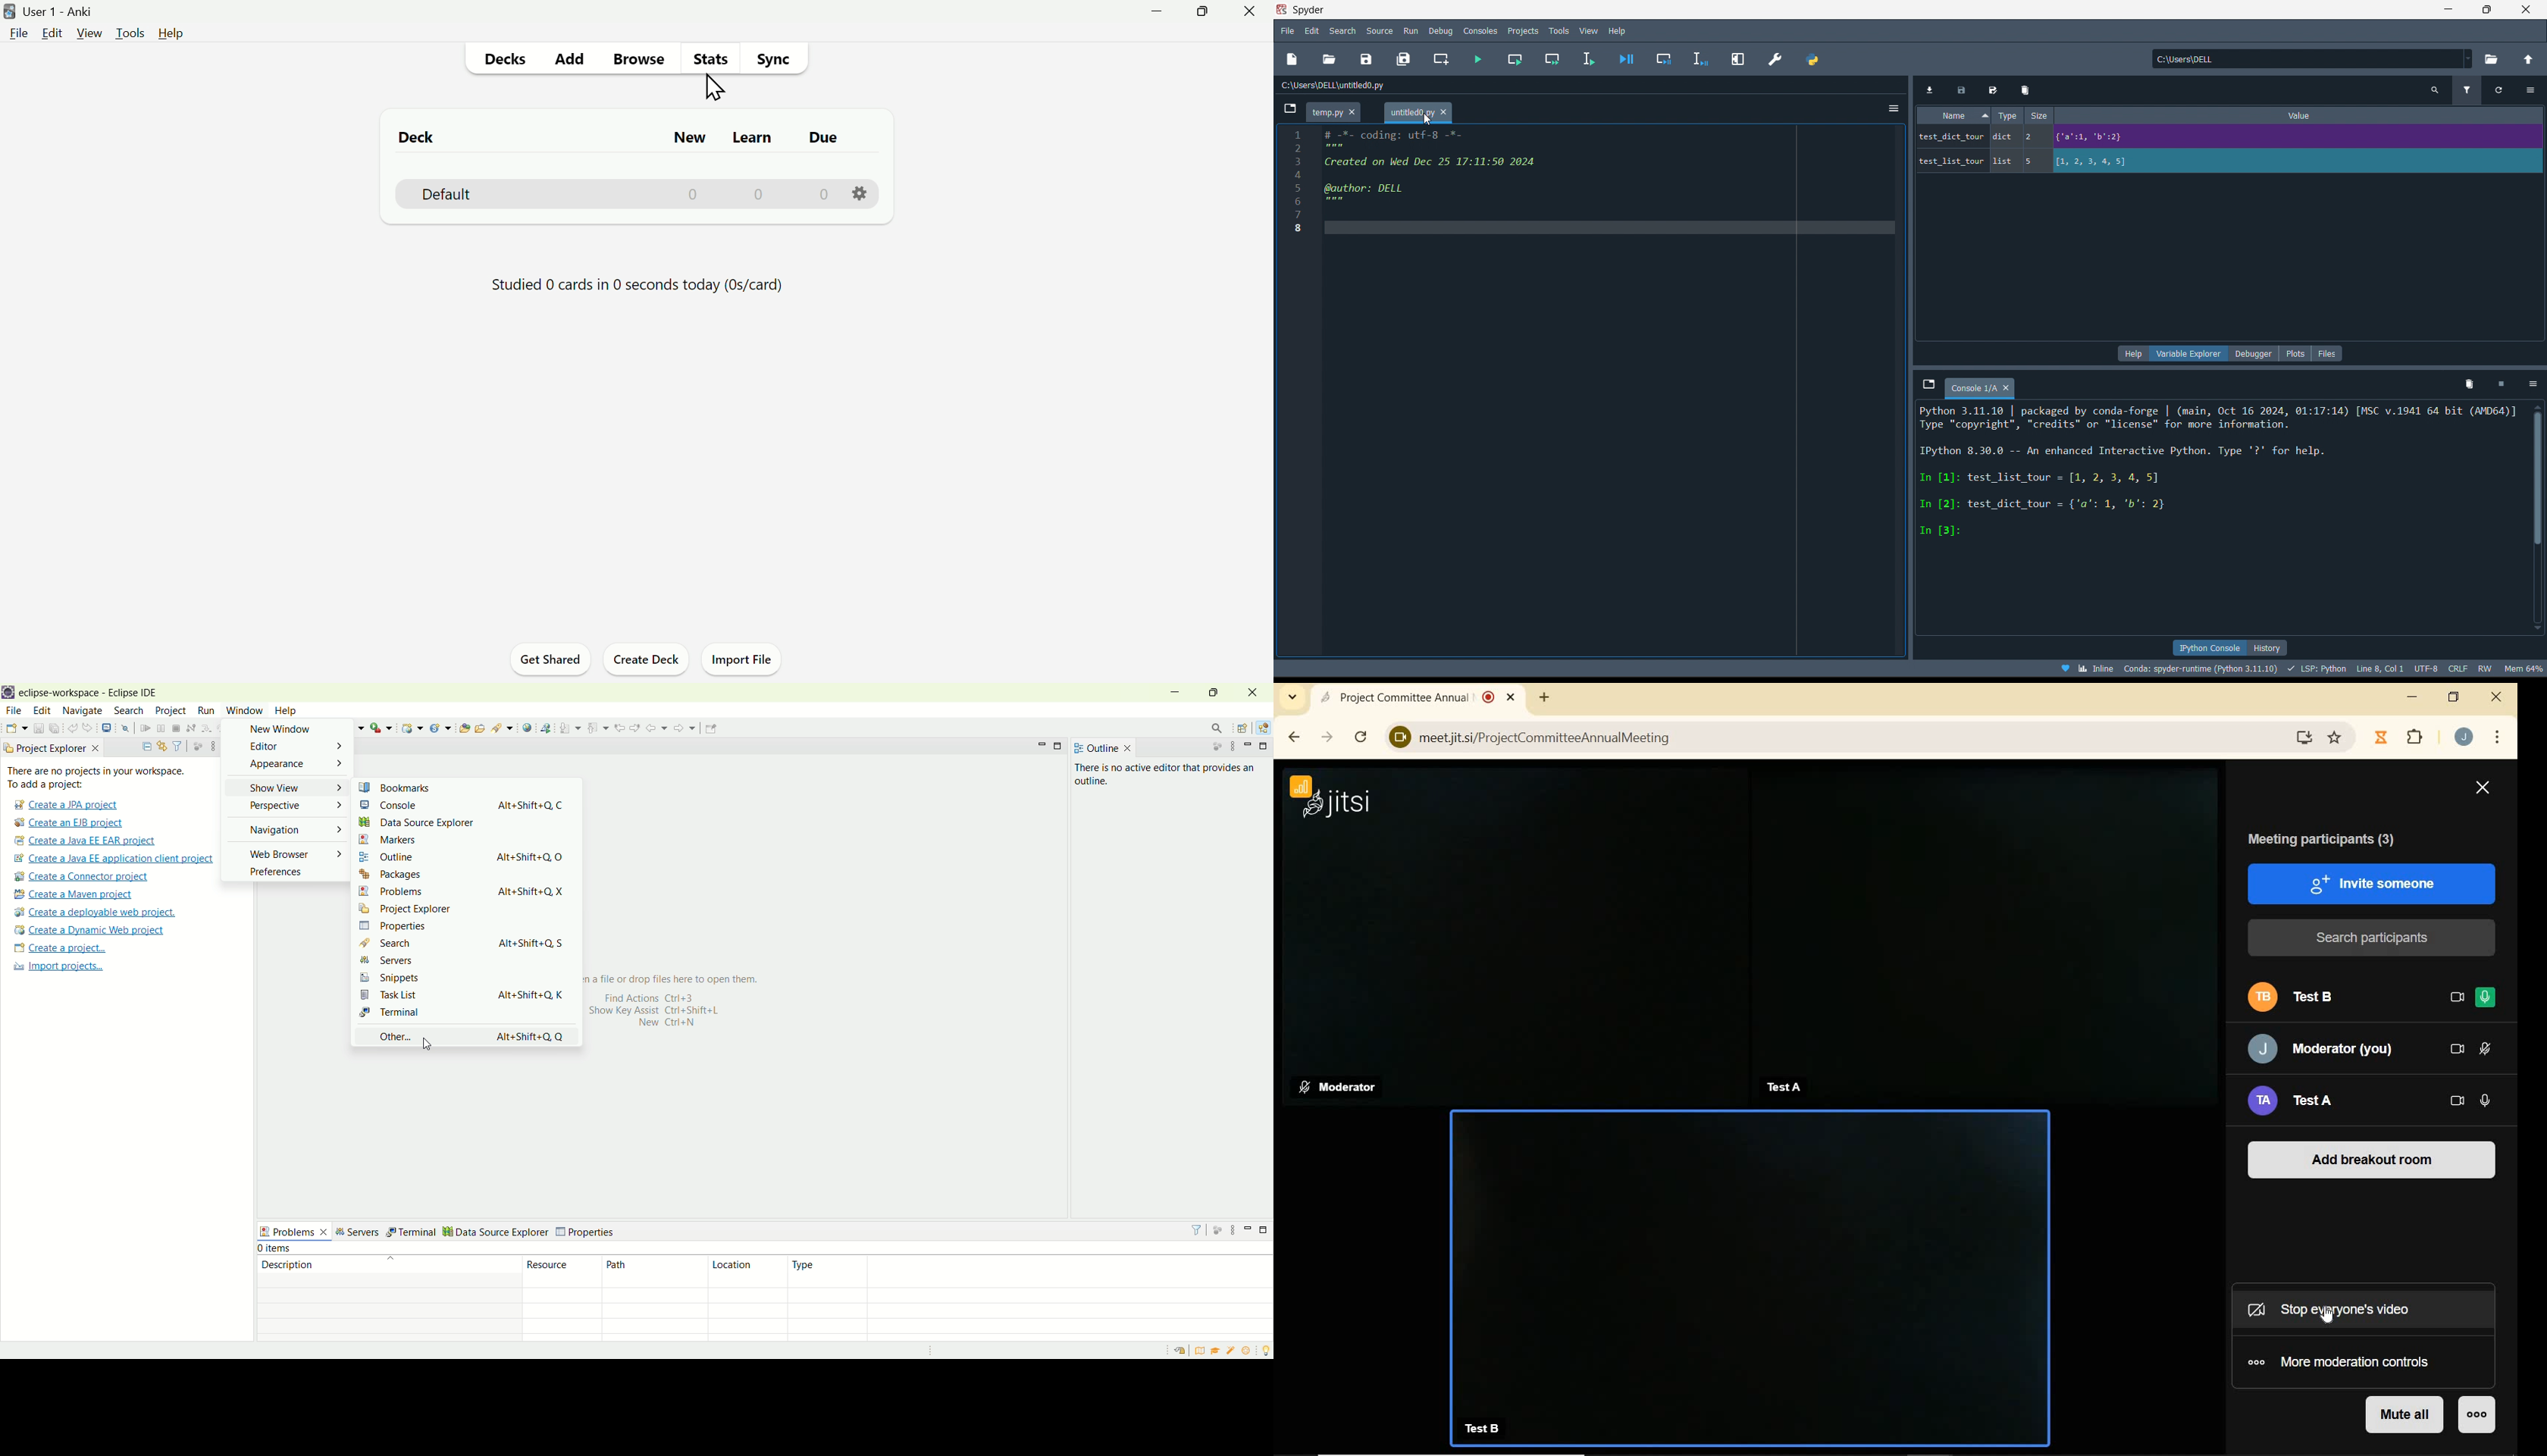 Image resolution: width=2548 pixels, height=1456 pixels. Describe the element at coordinates (1776, 59) in the screenshot. I see `preference` at that location.